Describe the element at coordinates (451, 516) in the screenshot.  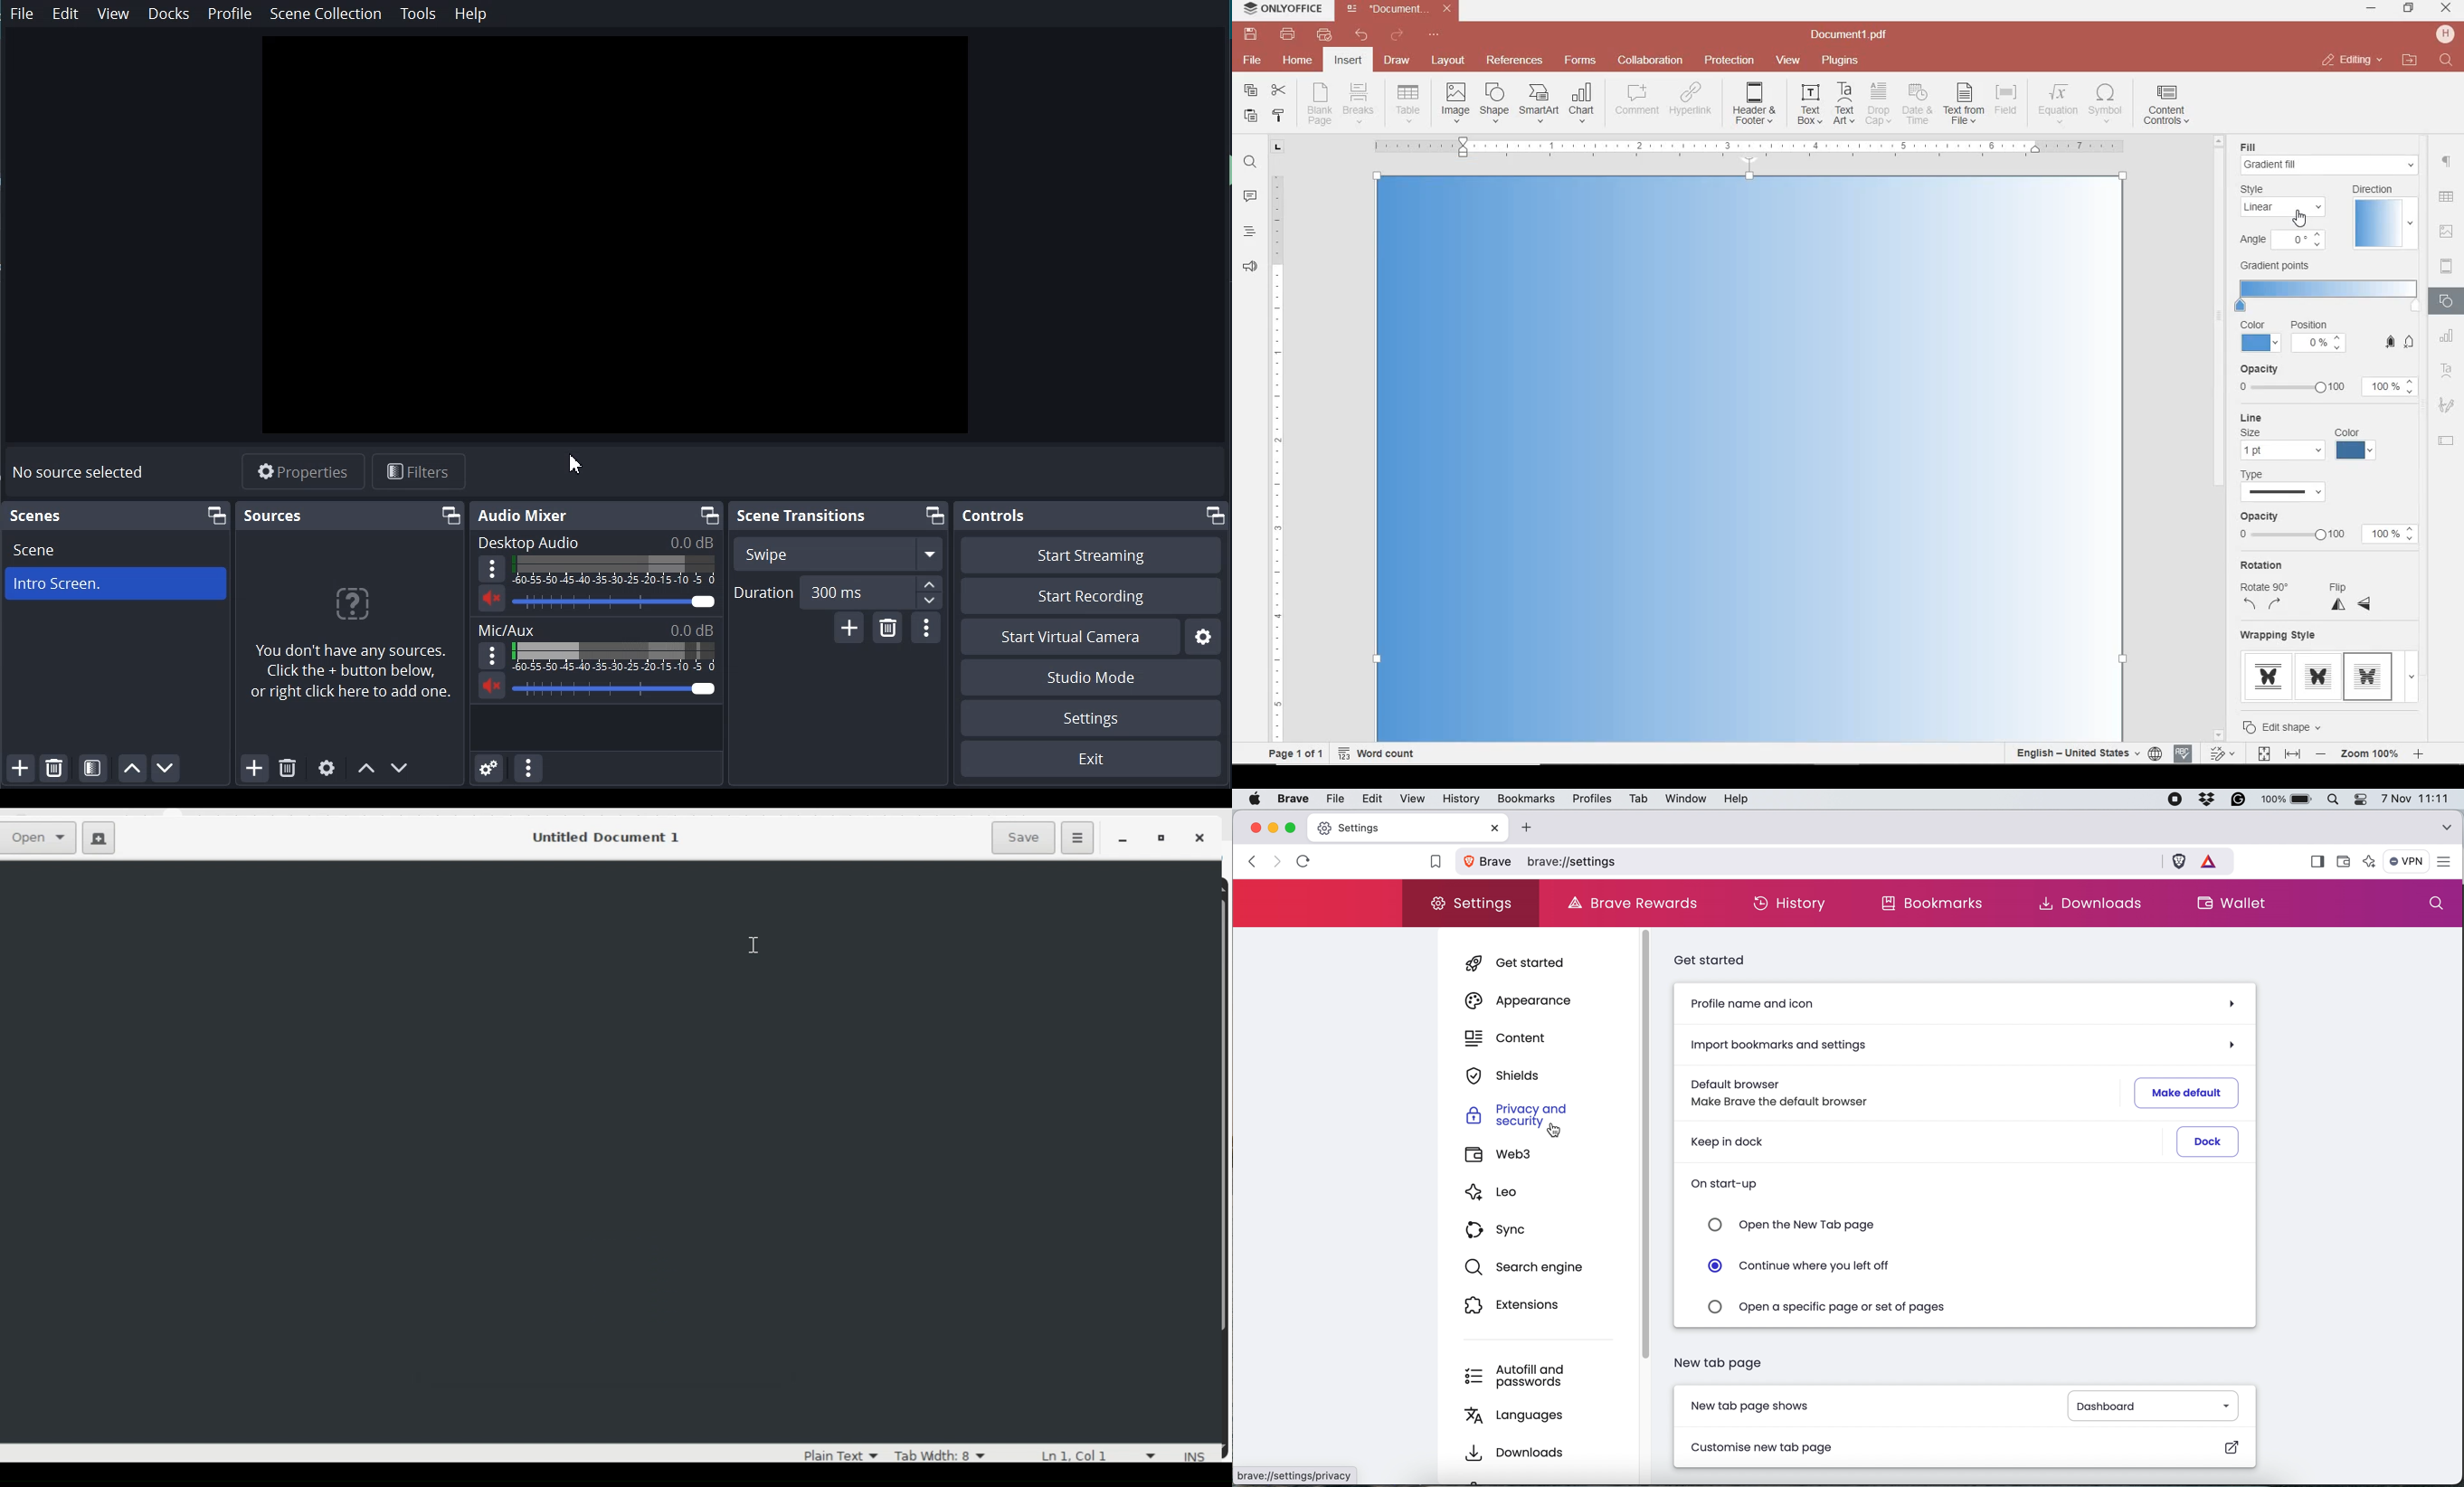
I see `Maximize` at that location.